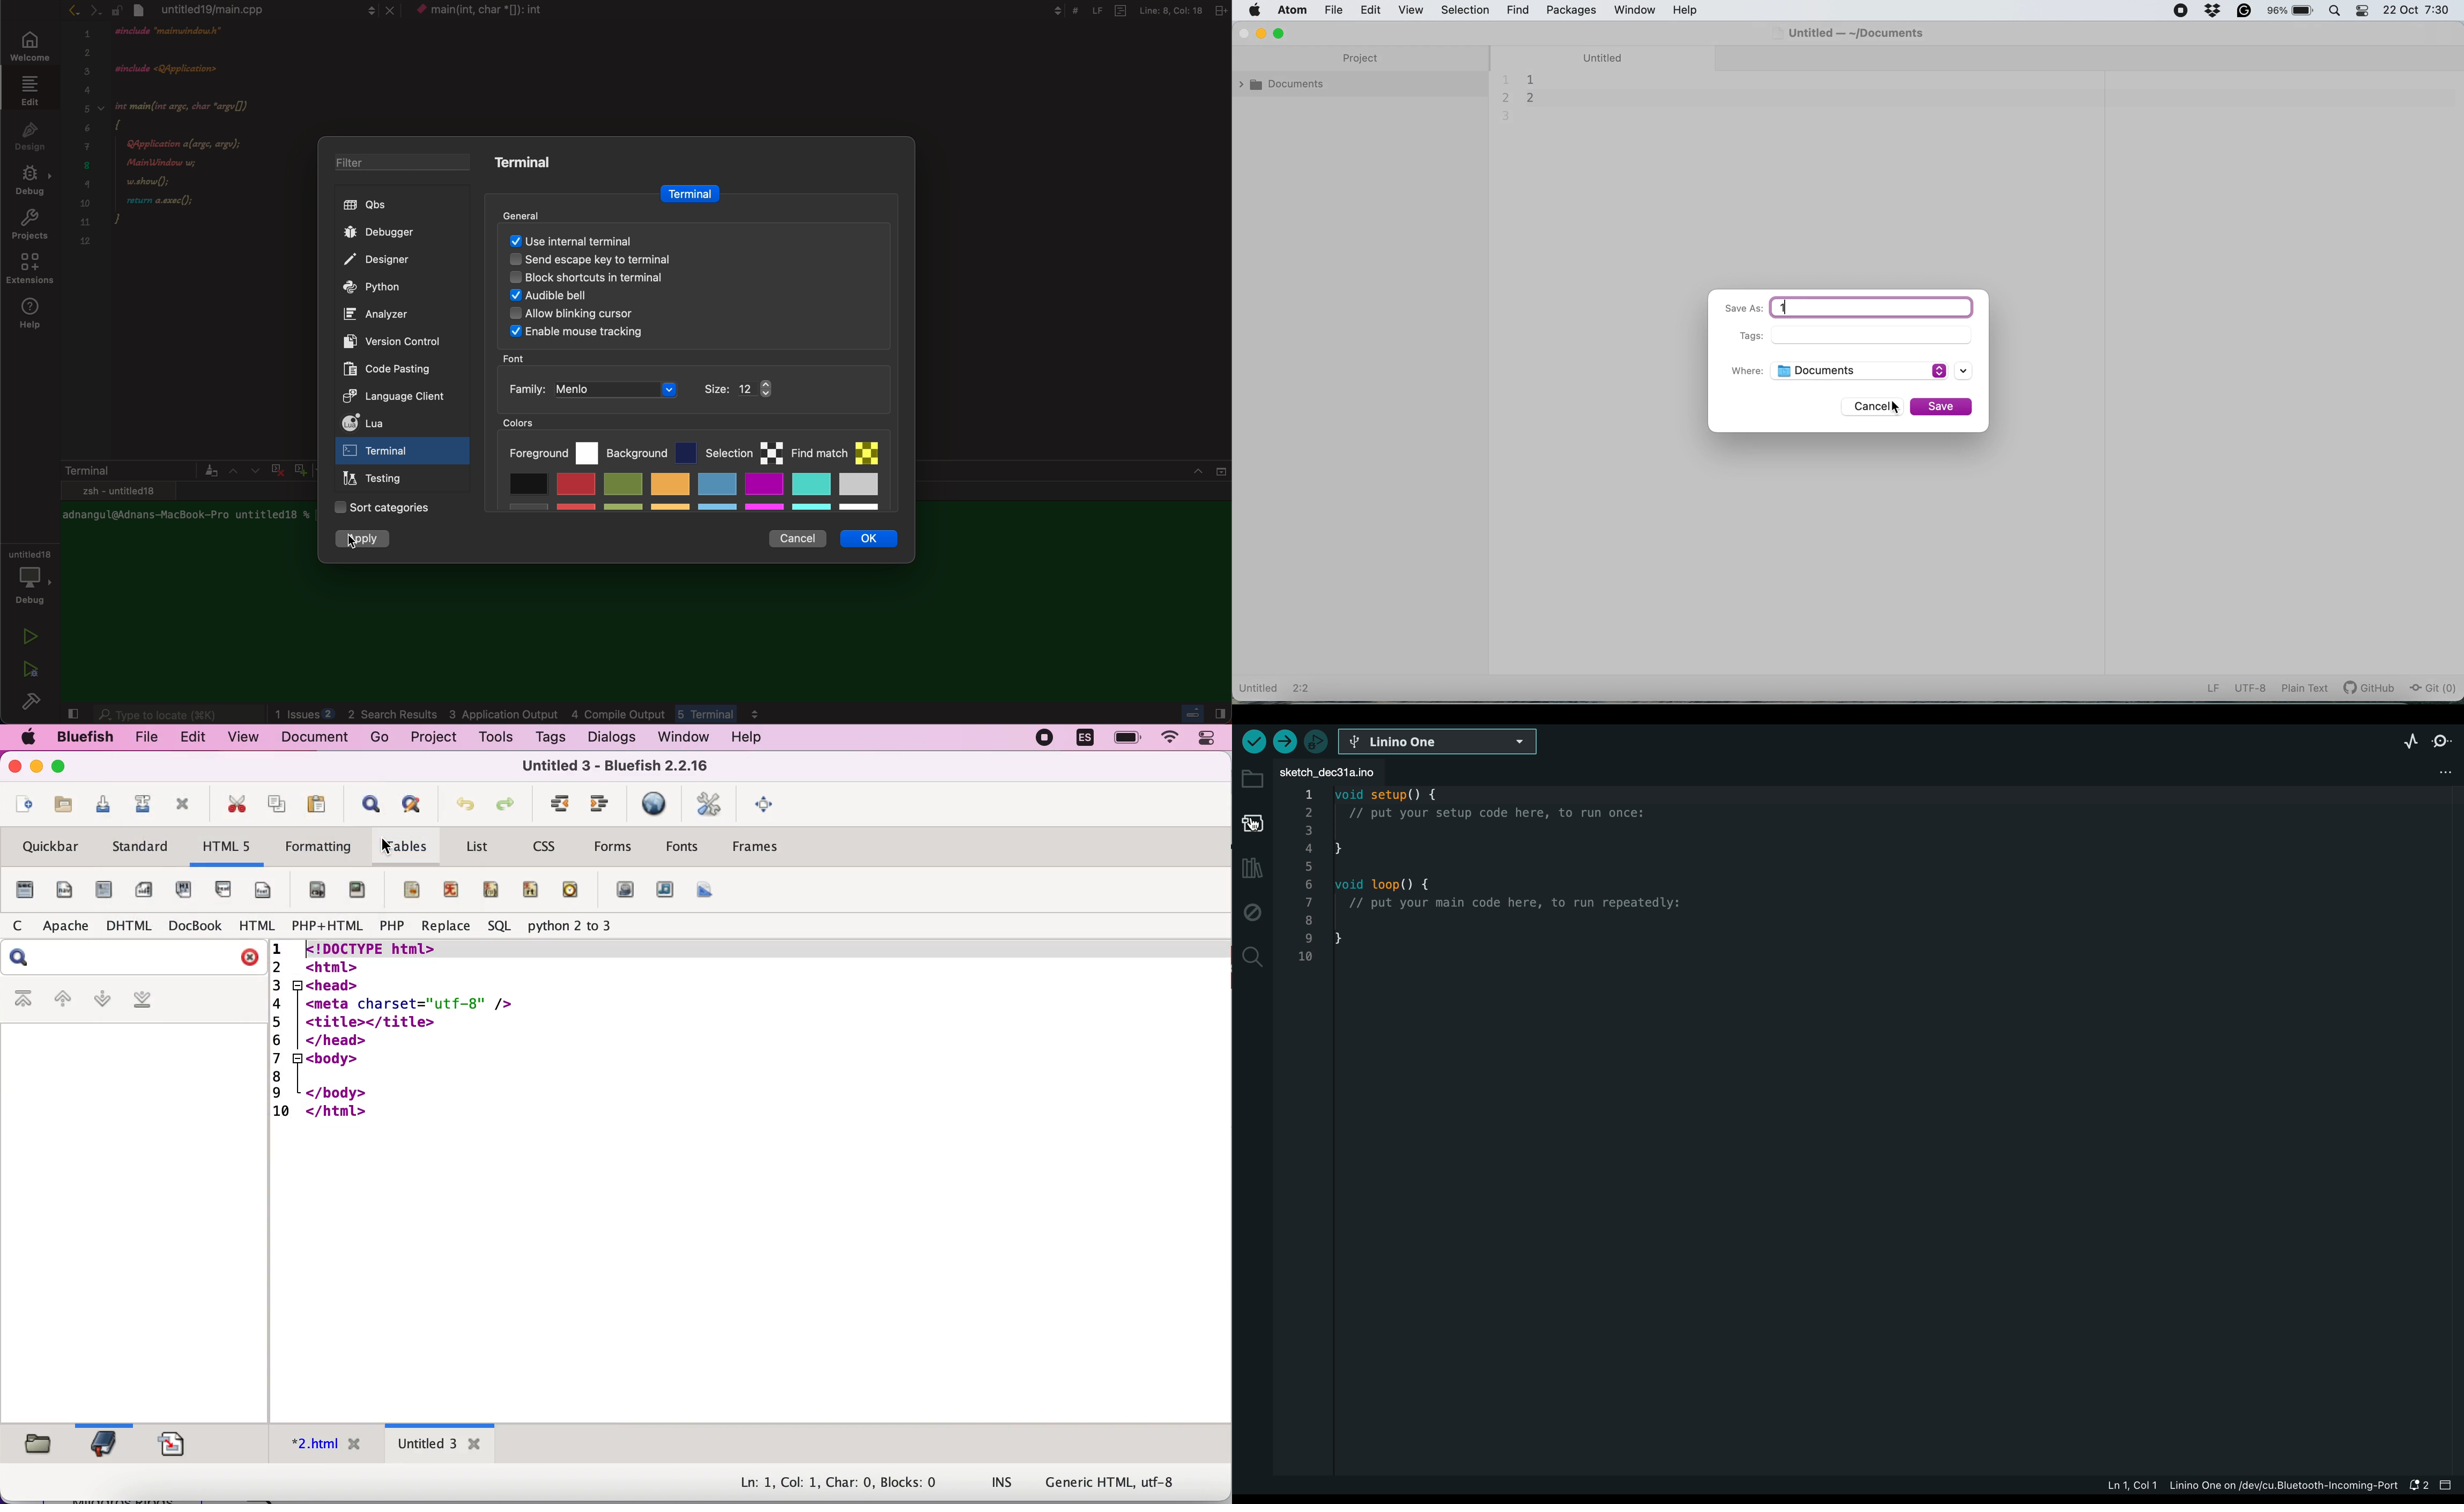  Describe the element at coordinates (224, 893) in the screenshot. I see `header` at that location.